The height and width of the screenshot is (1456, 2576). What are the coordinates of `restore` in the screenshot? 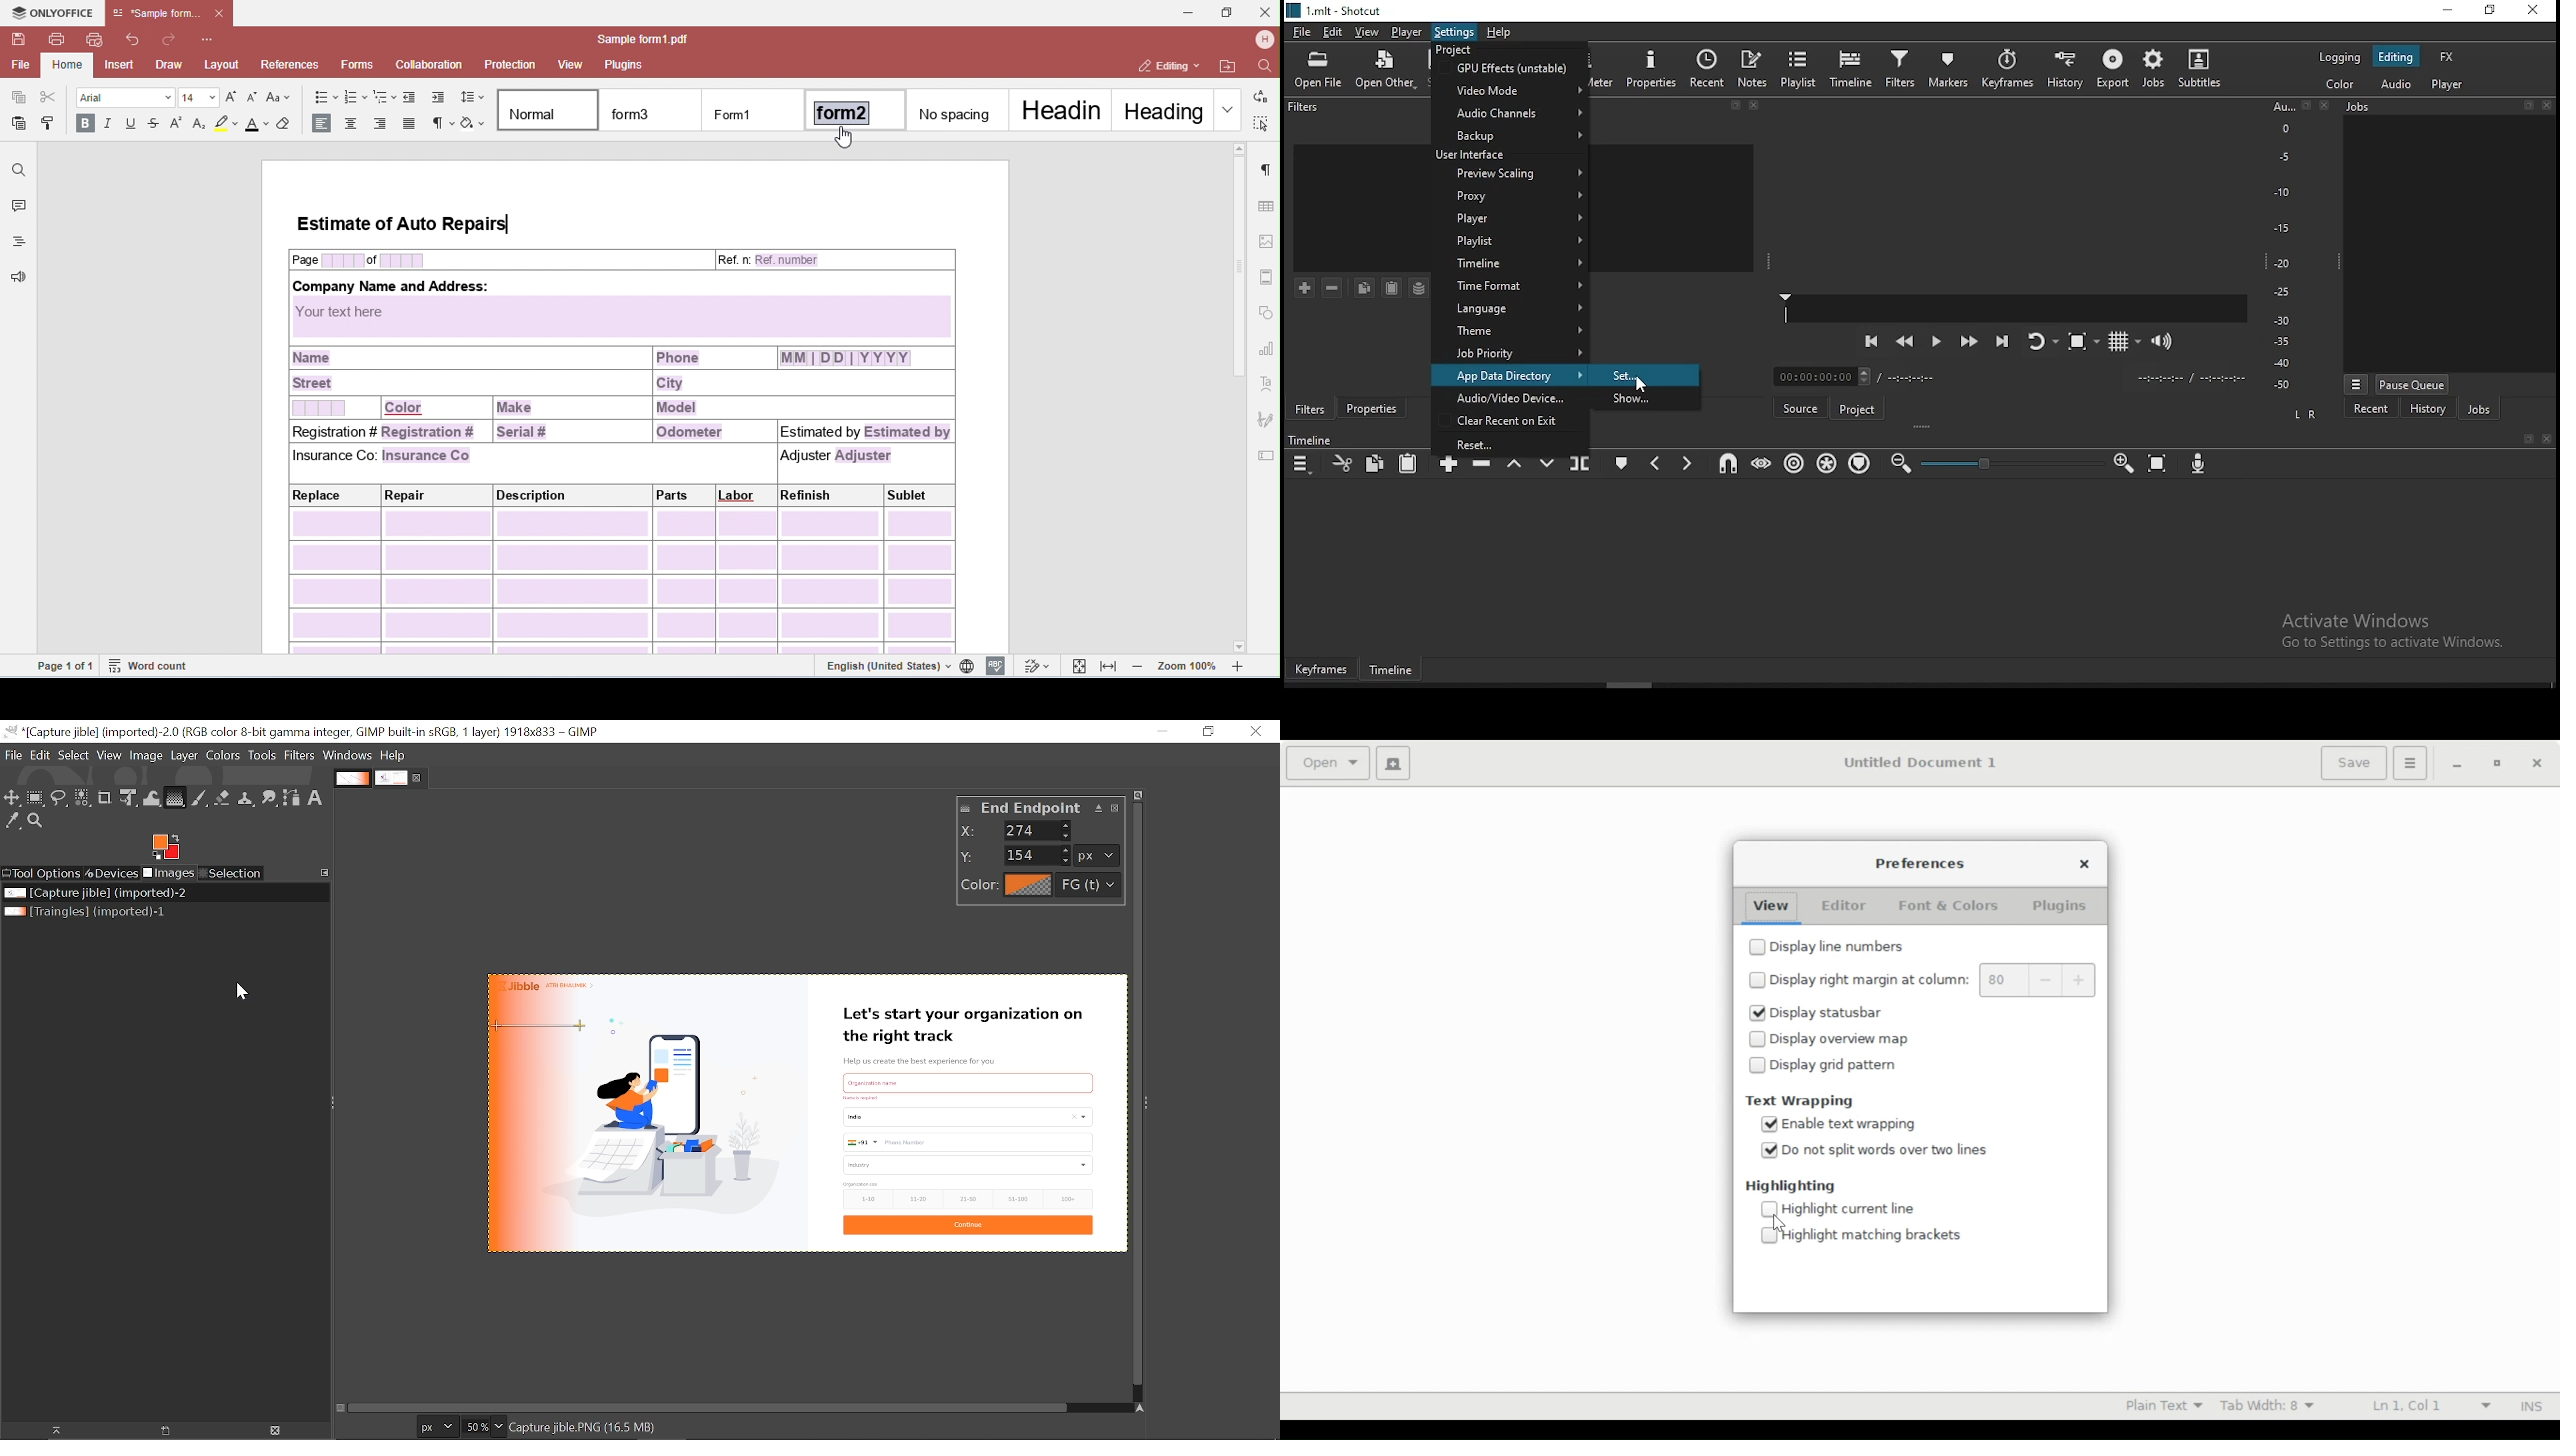 It's located at (2489, 11).